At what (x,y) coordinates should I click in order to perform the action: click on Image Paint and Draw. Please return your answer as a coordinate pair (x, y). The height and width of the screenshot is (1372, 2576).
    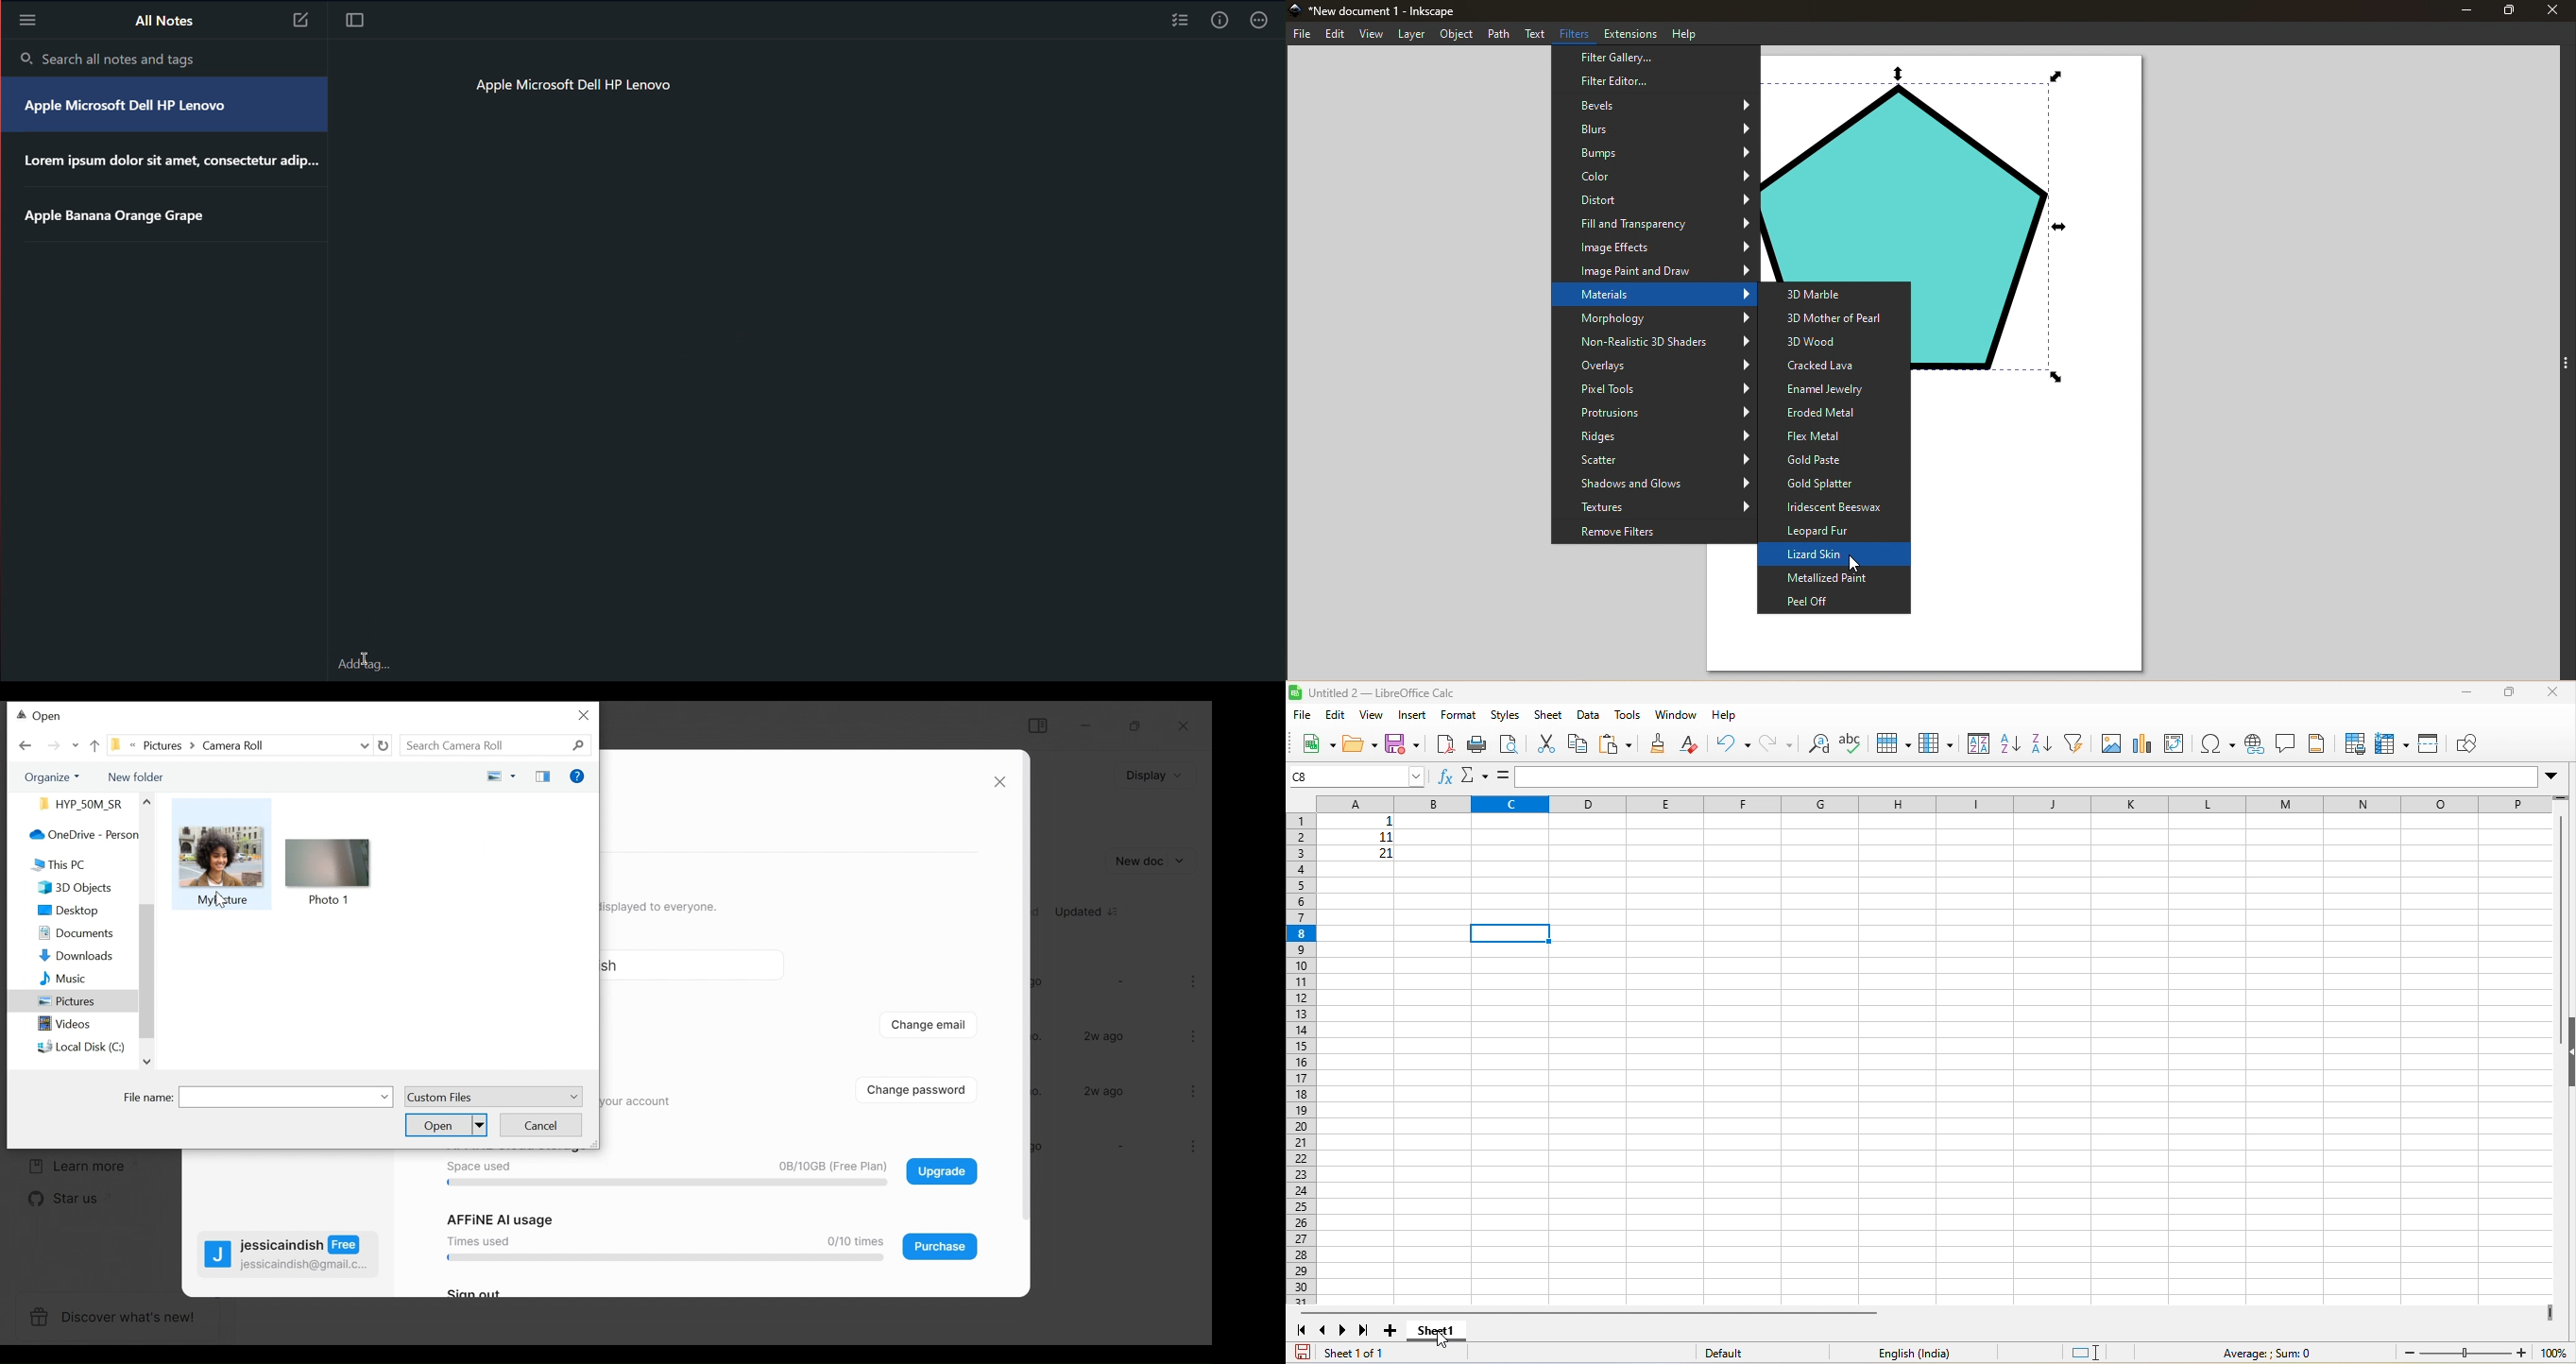
    Looking at the image, I should click on (1655, 272).